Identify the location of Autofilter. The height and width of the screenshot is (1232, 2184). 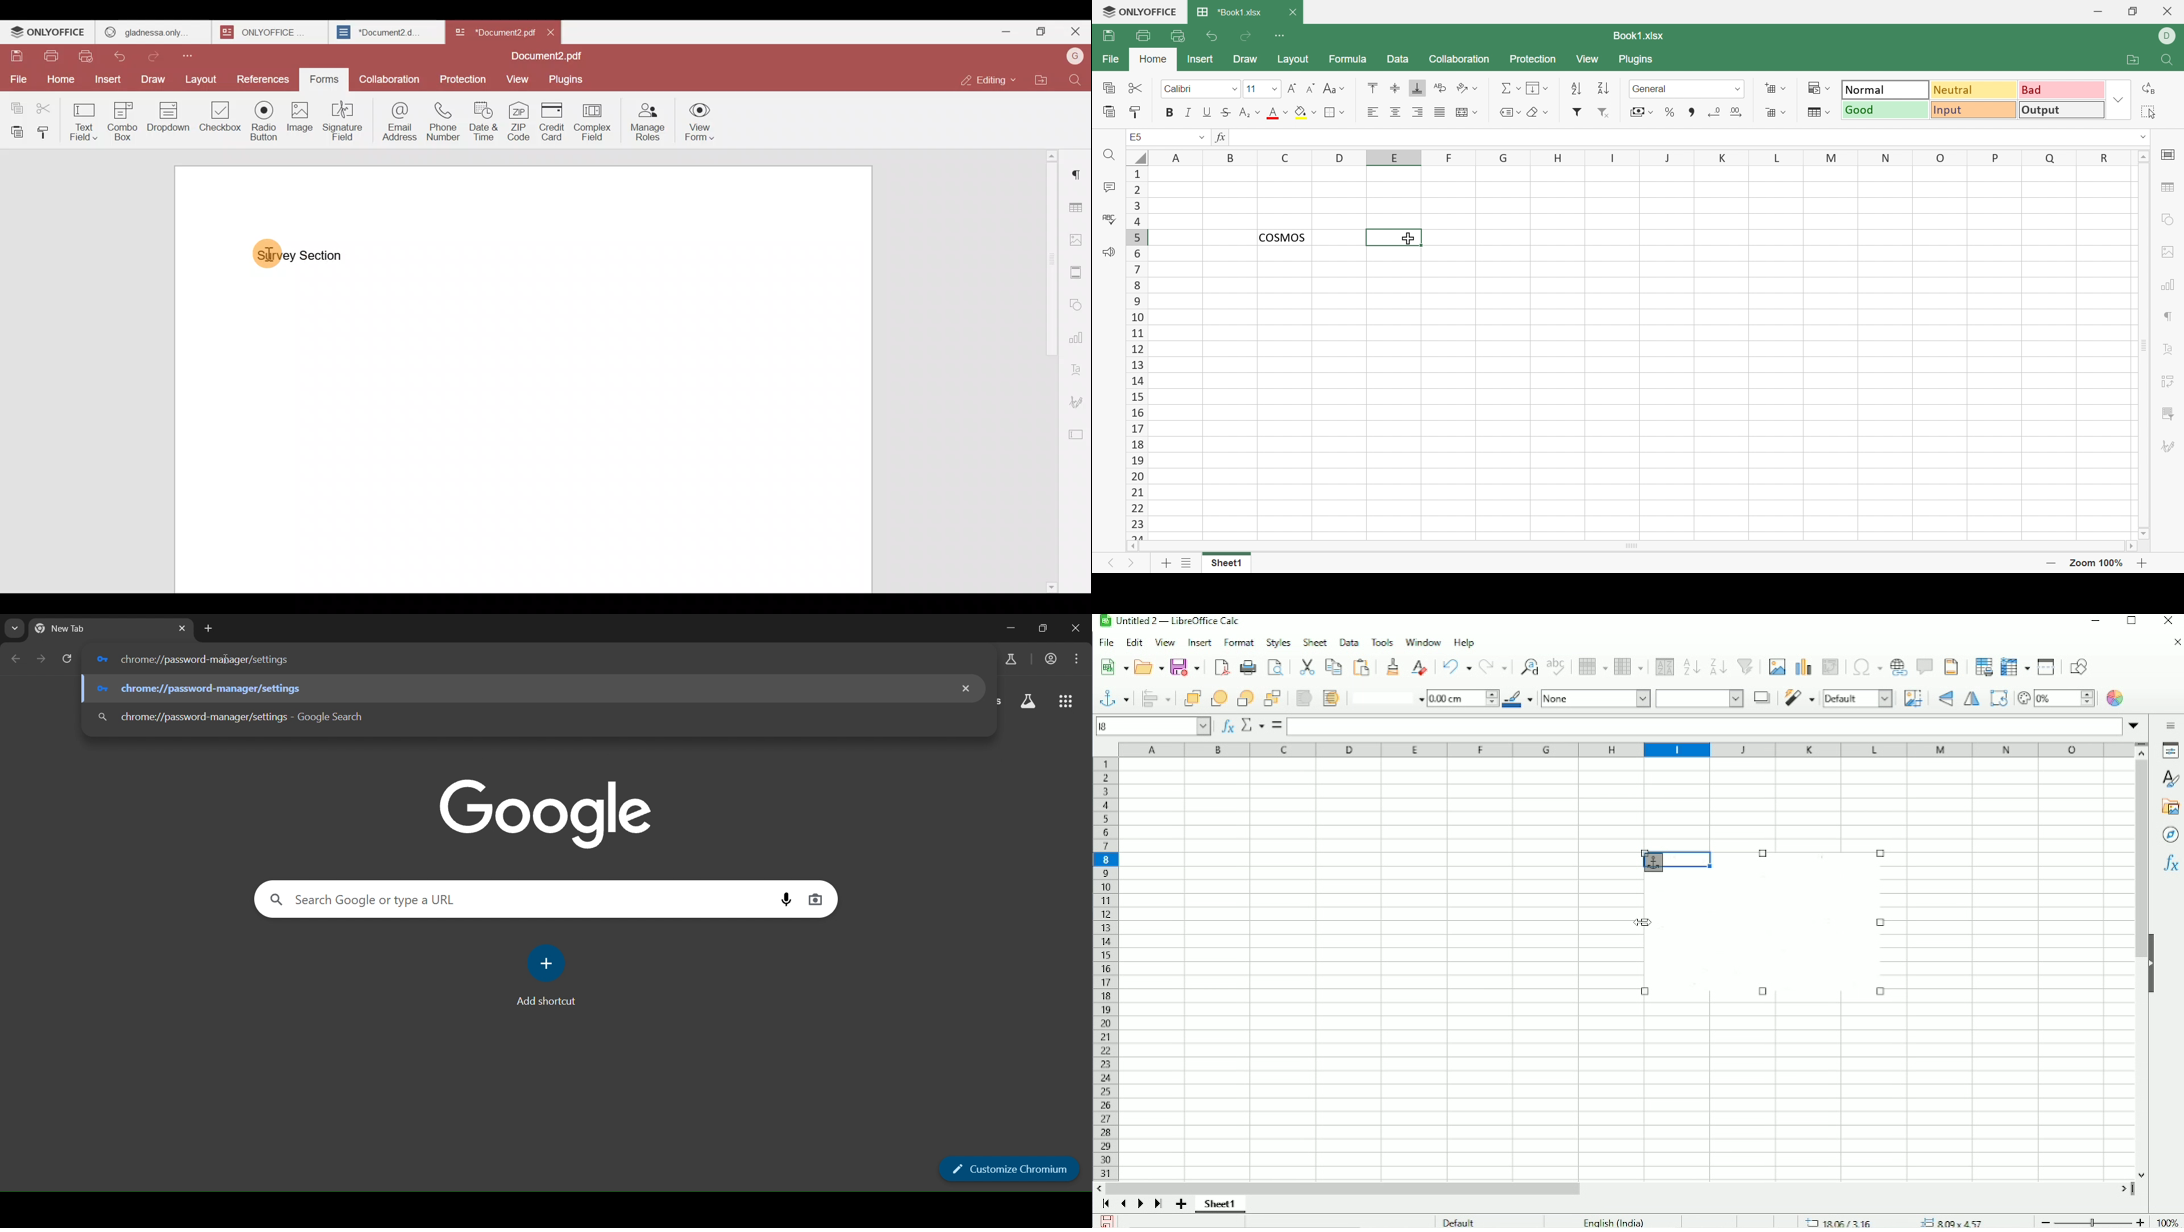
(1746, 667).